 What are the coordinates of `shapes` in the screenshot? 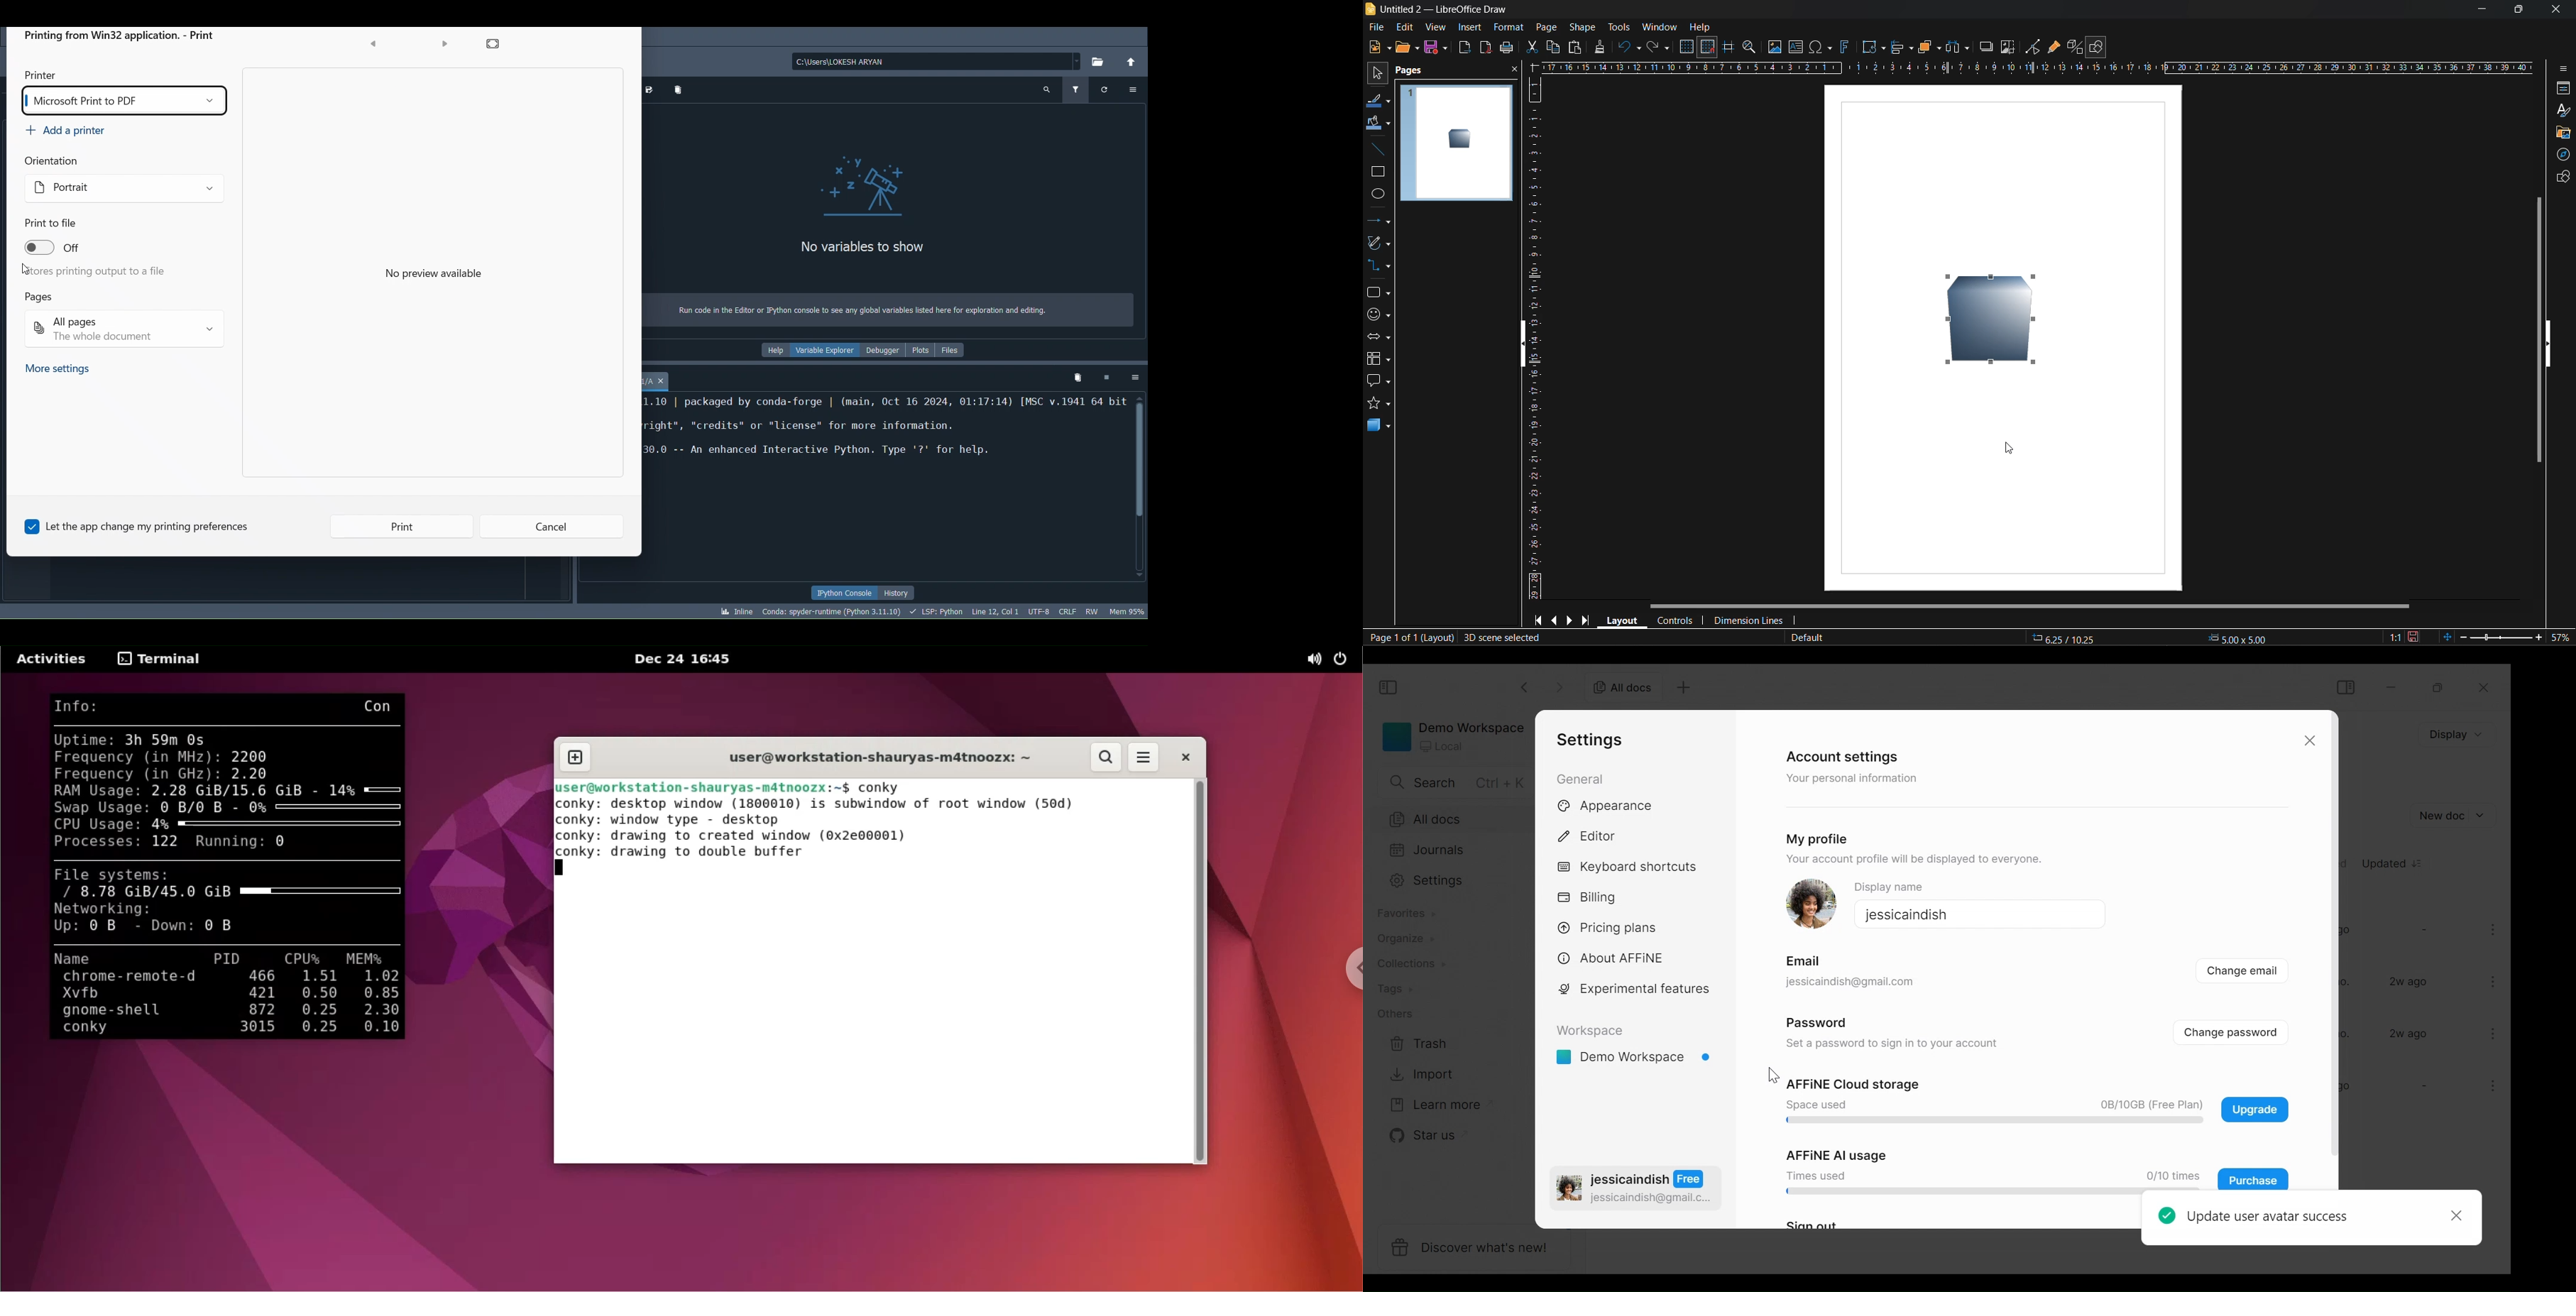 It's located at (1377, 293).